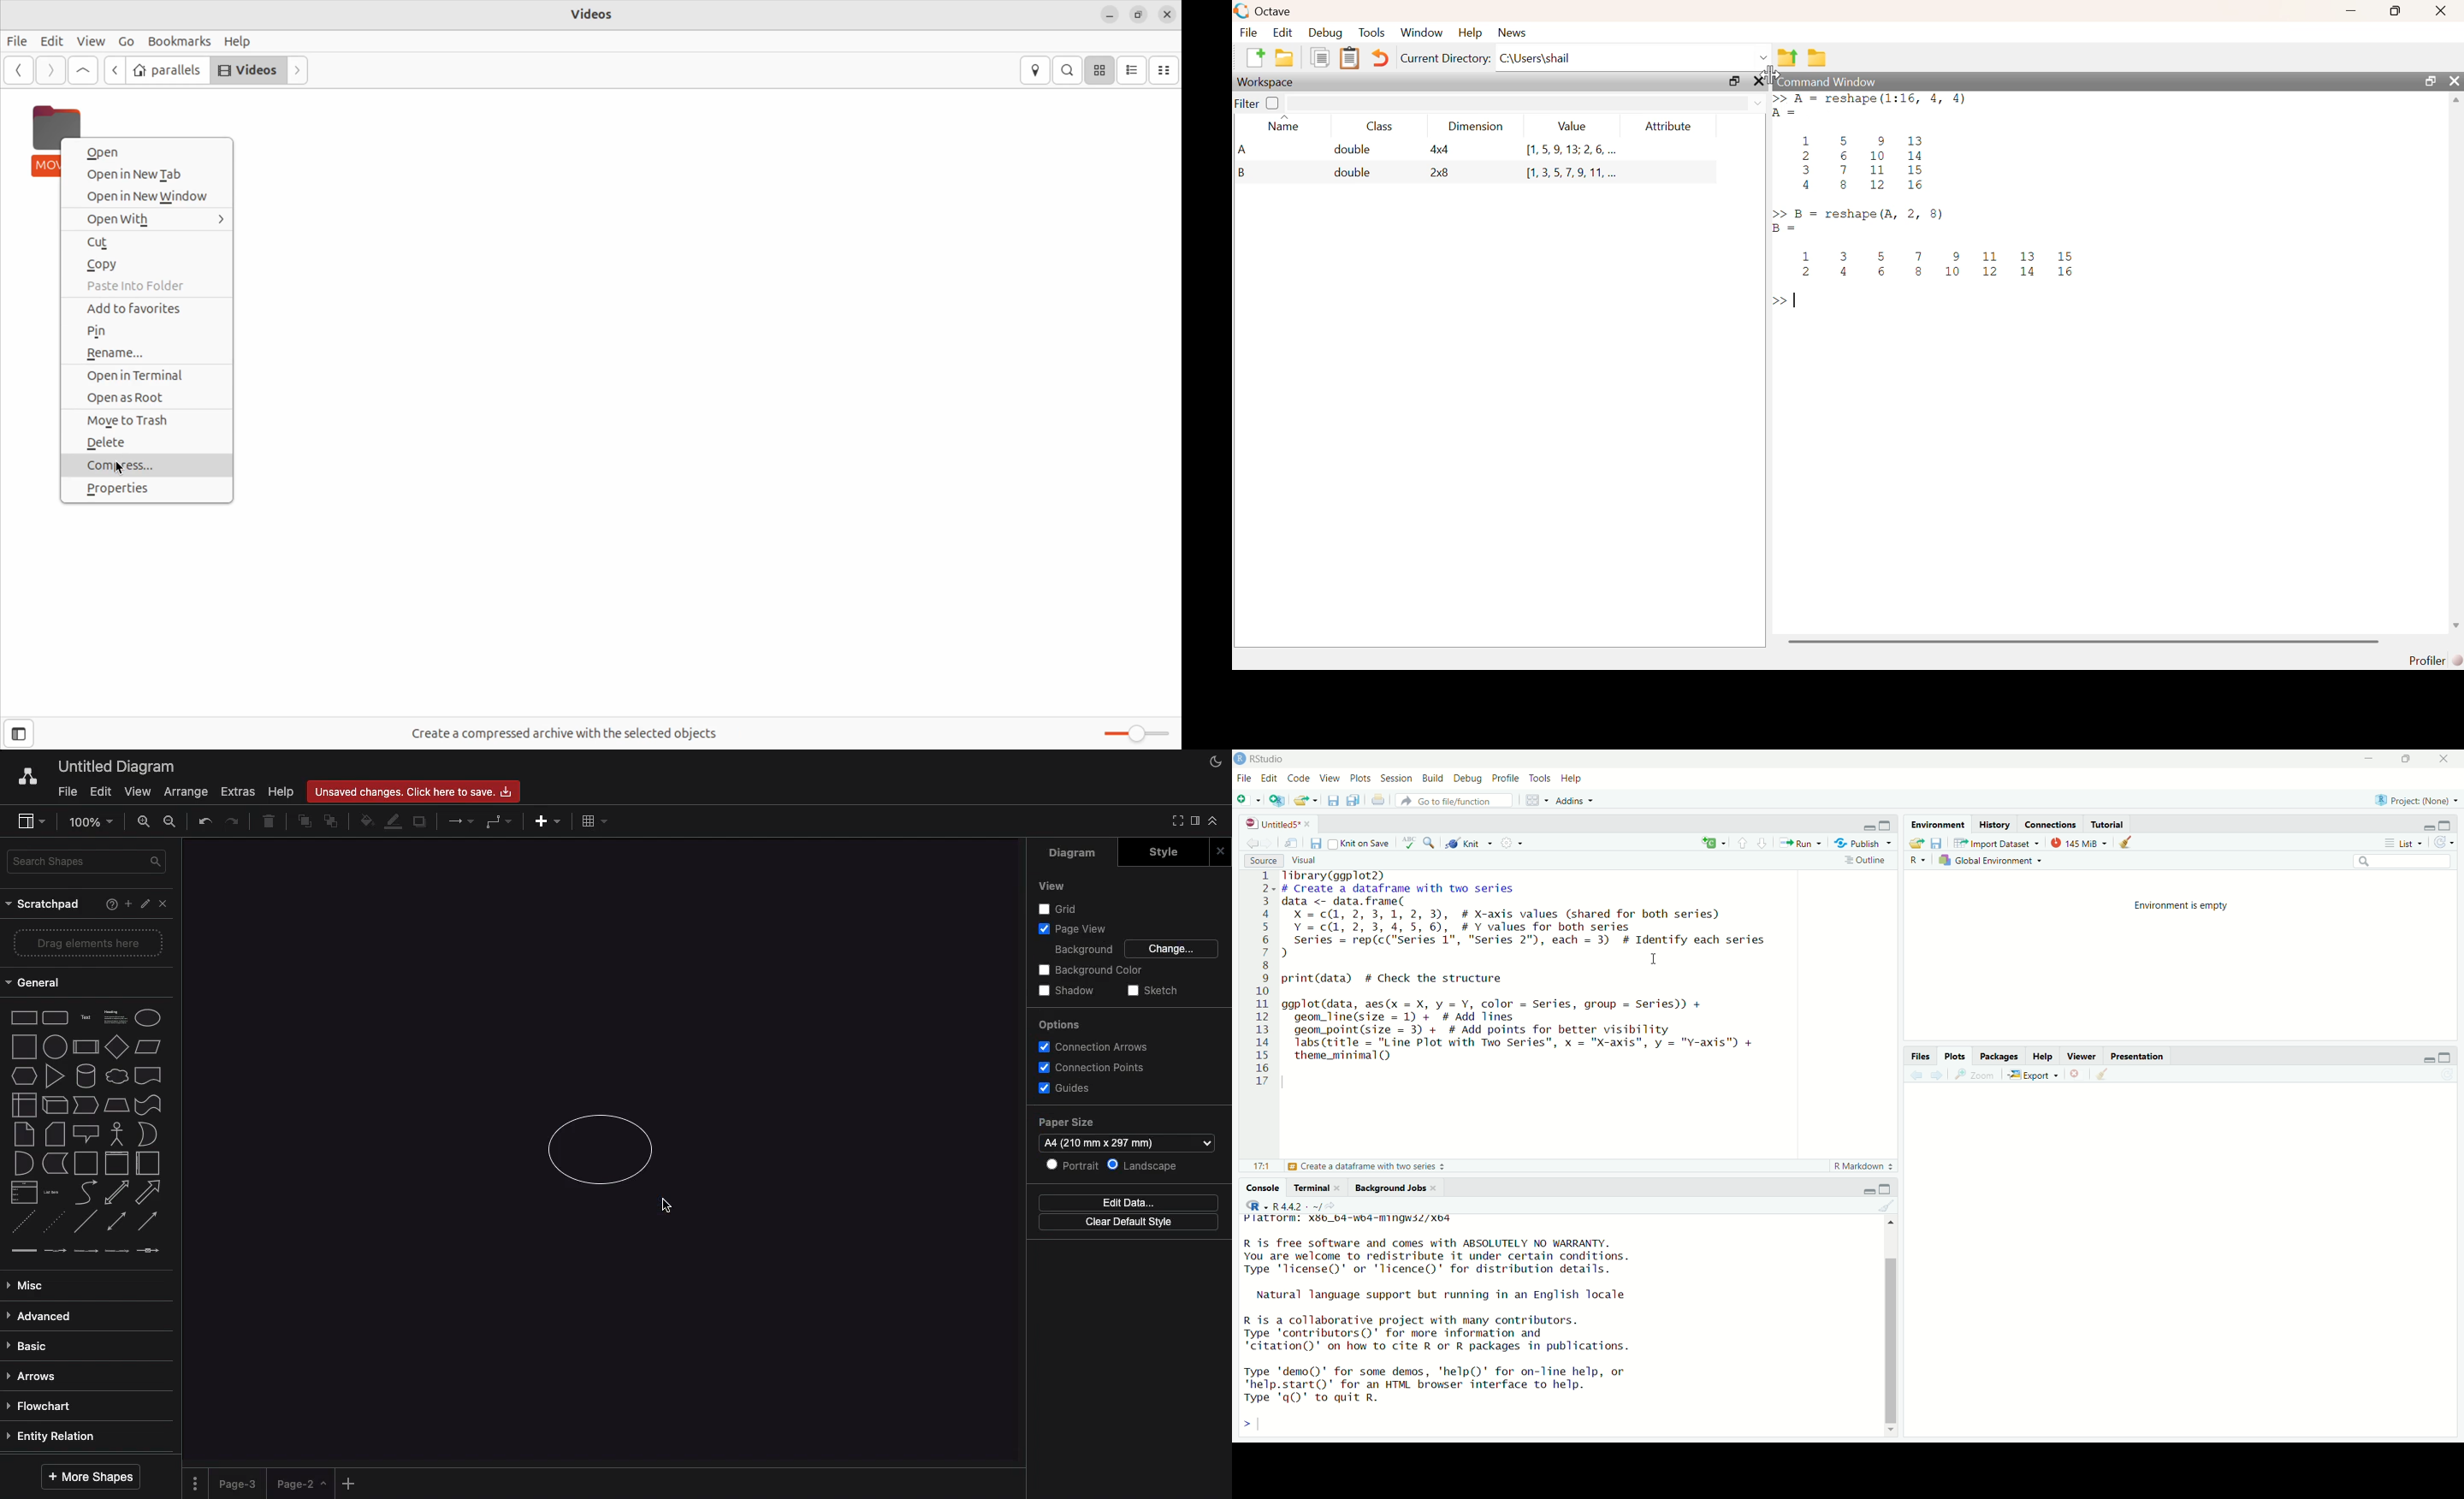  I want to click on Help, so click(1574, 779).